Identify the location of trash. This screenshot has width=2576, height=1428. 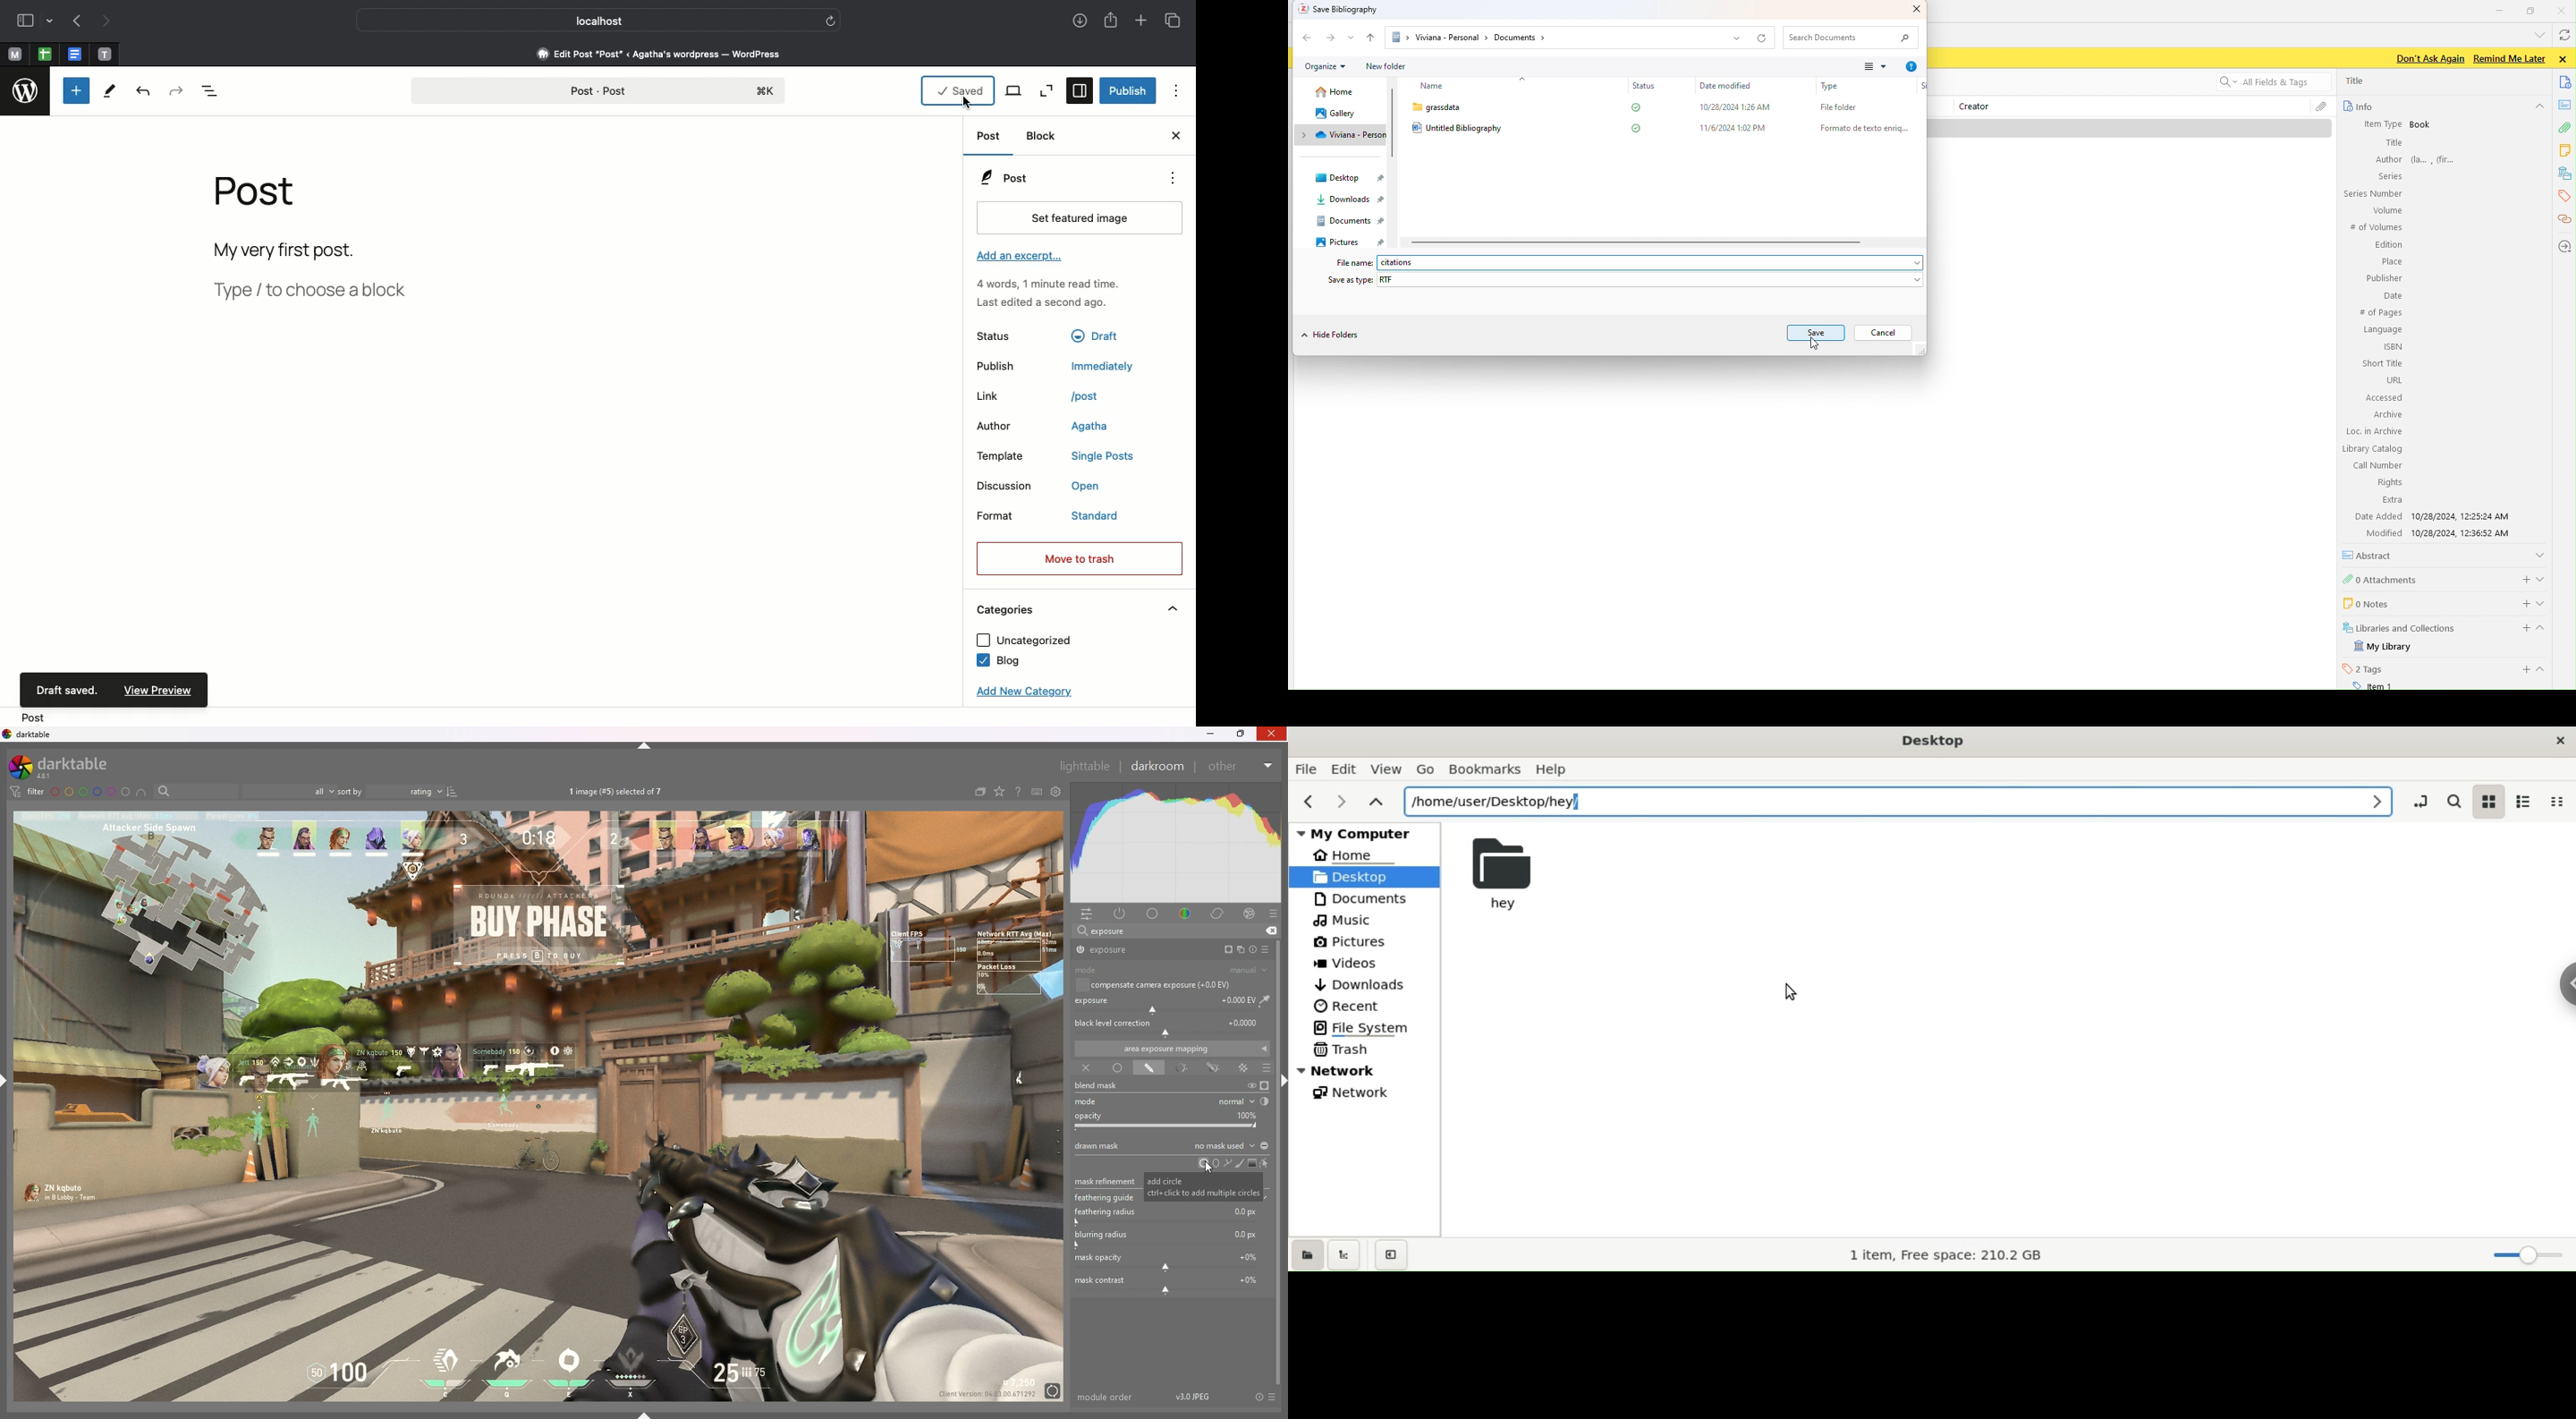
(1349, 1051).